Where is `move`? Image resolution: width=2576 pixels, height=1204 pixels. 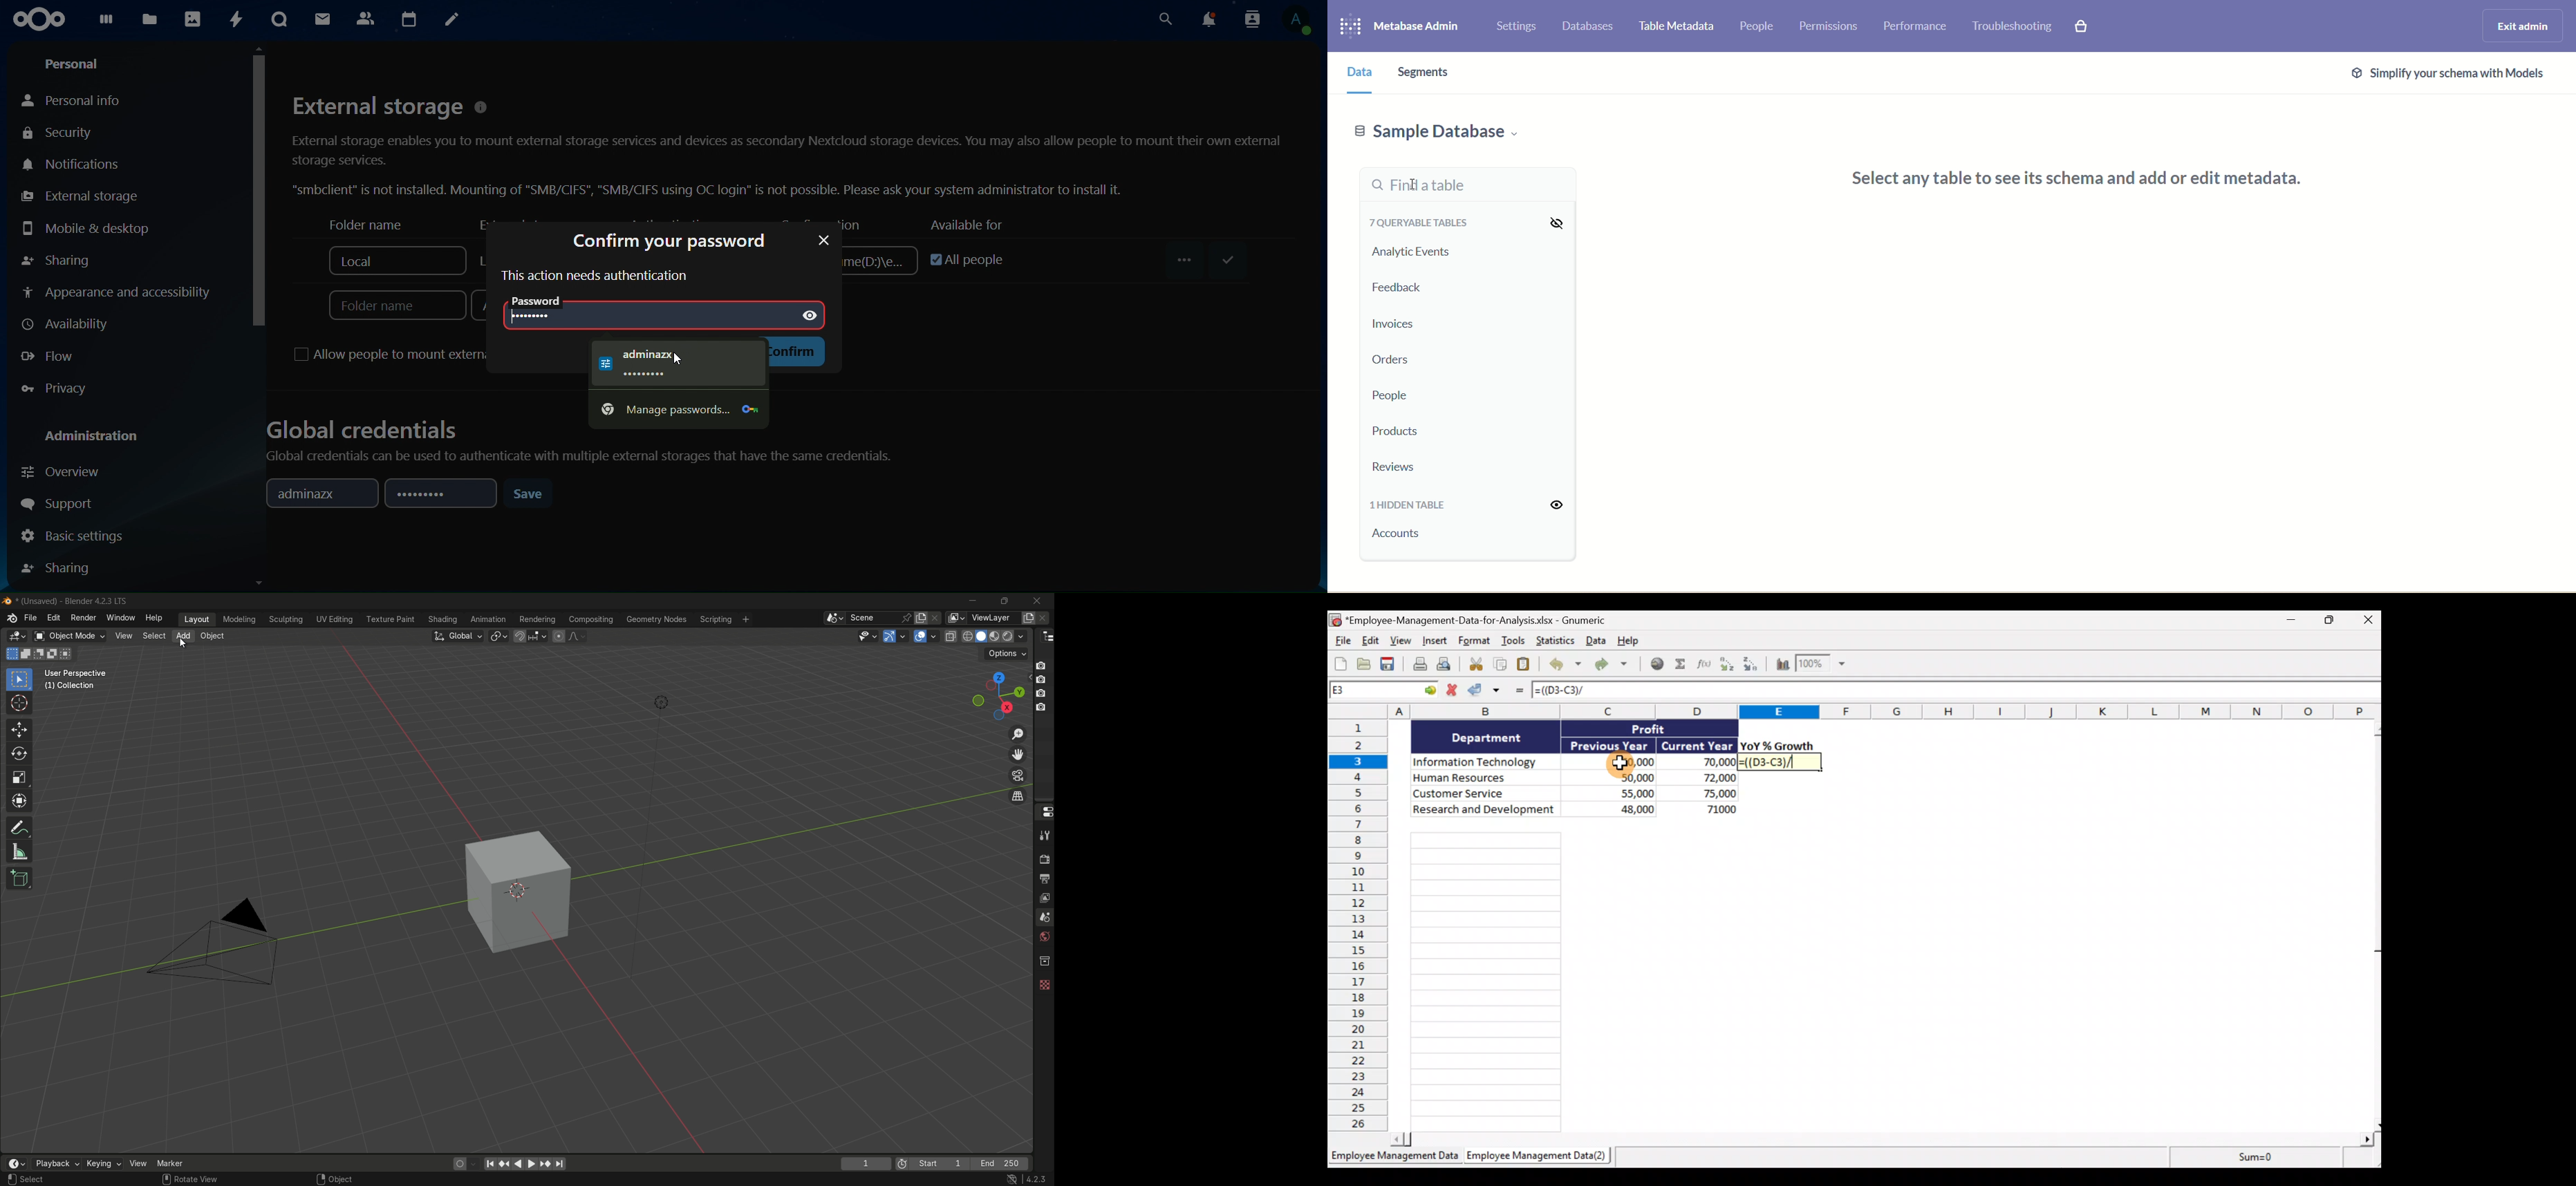
move is located at coordinates (20, 730).